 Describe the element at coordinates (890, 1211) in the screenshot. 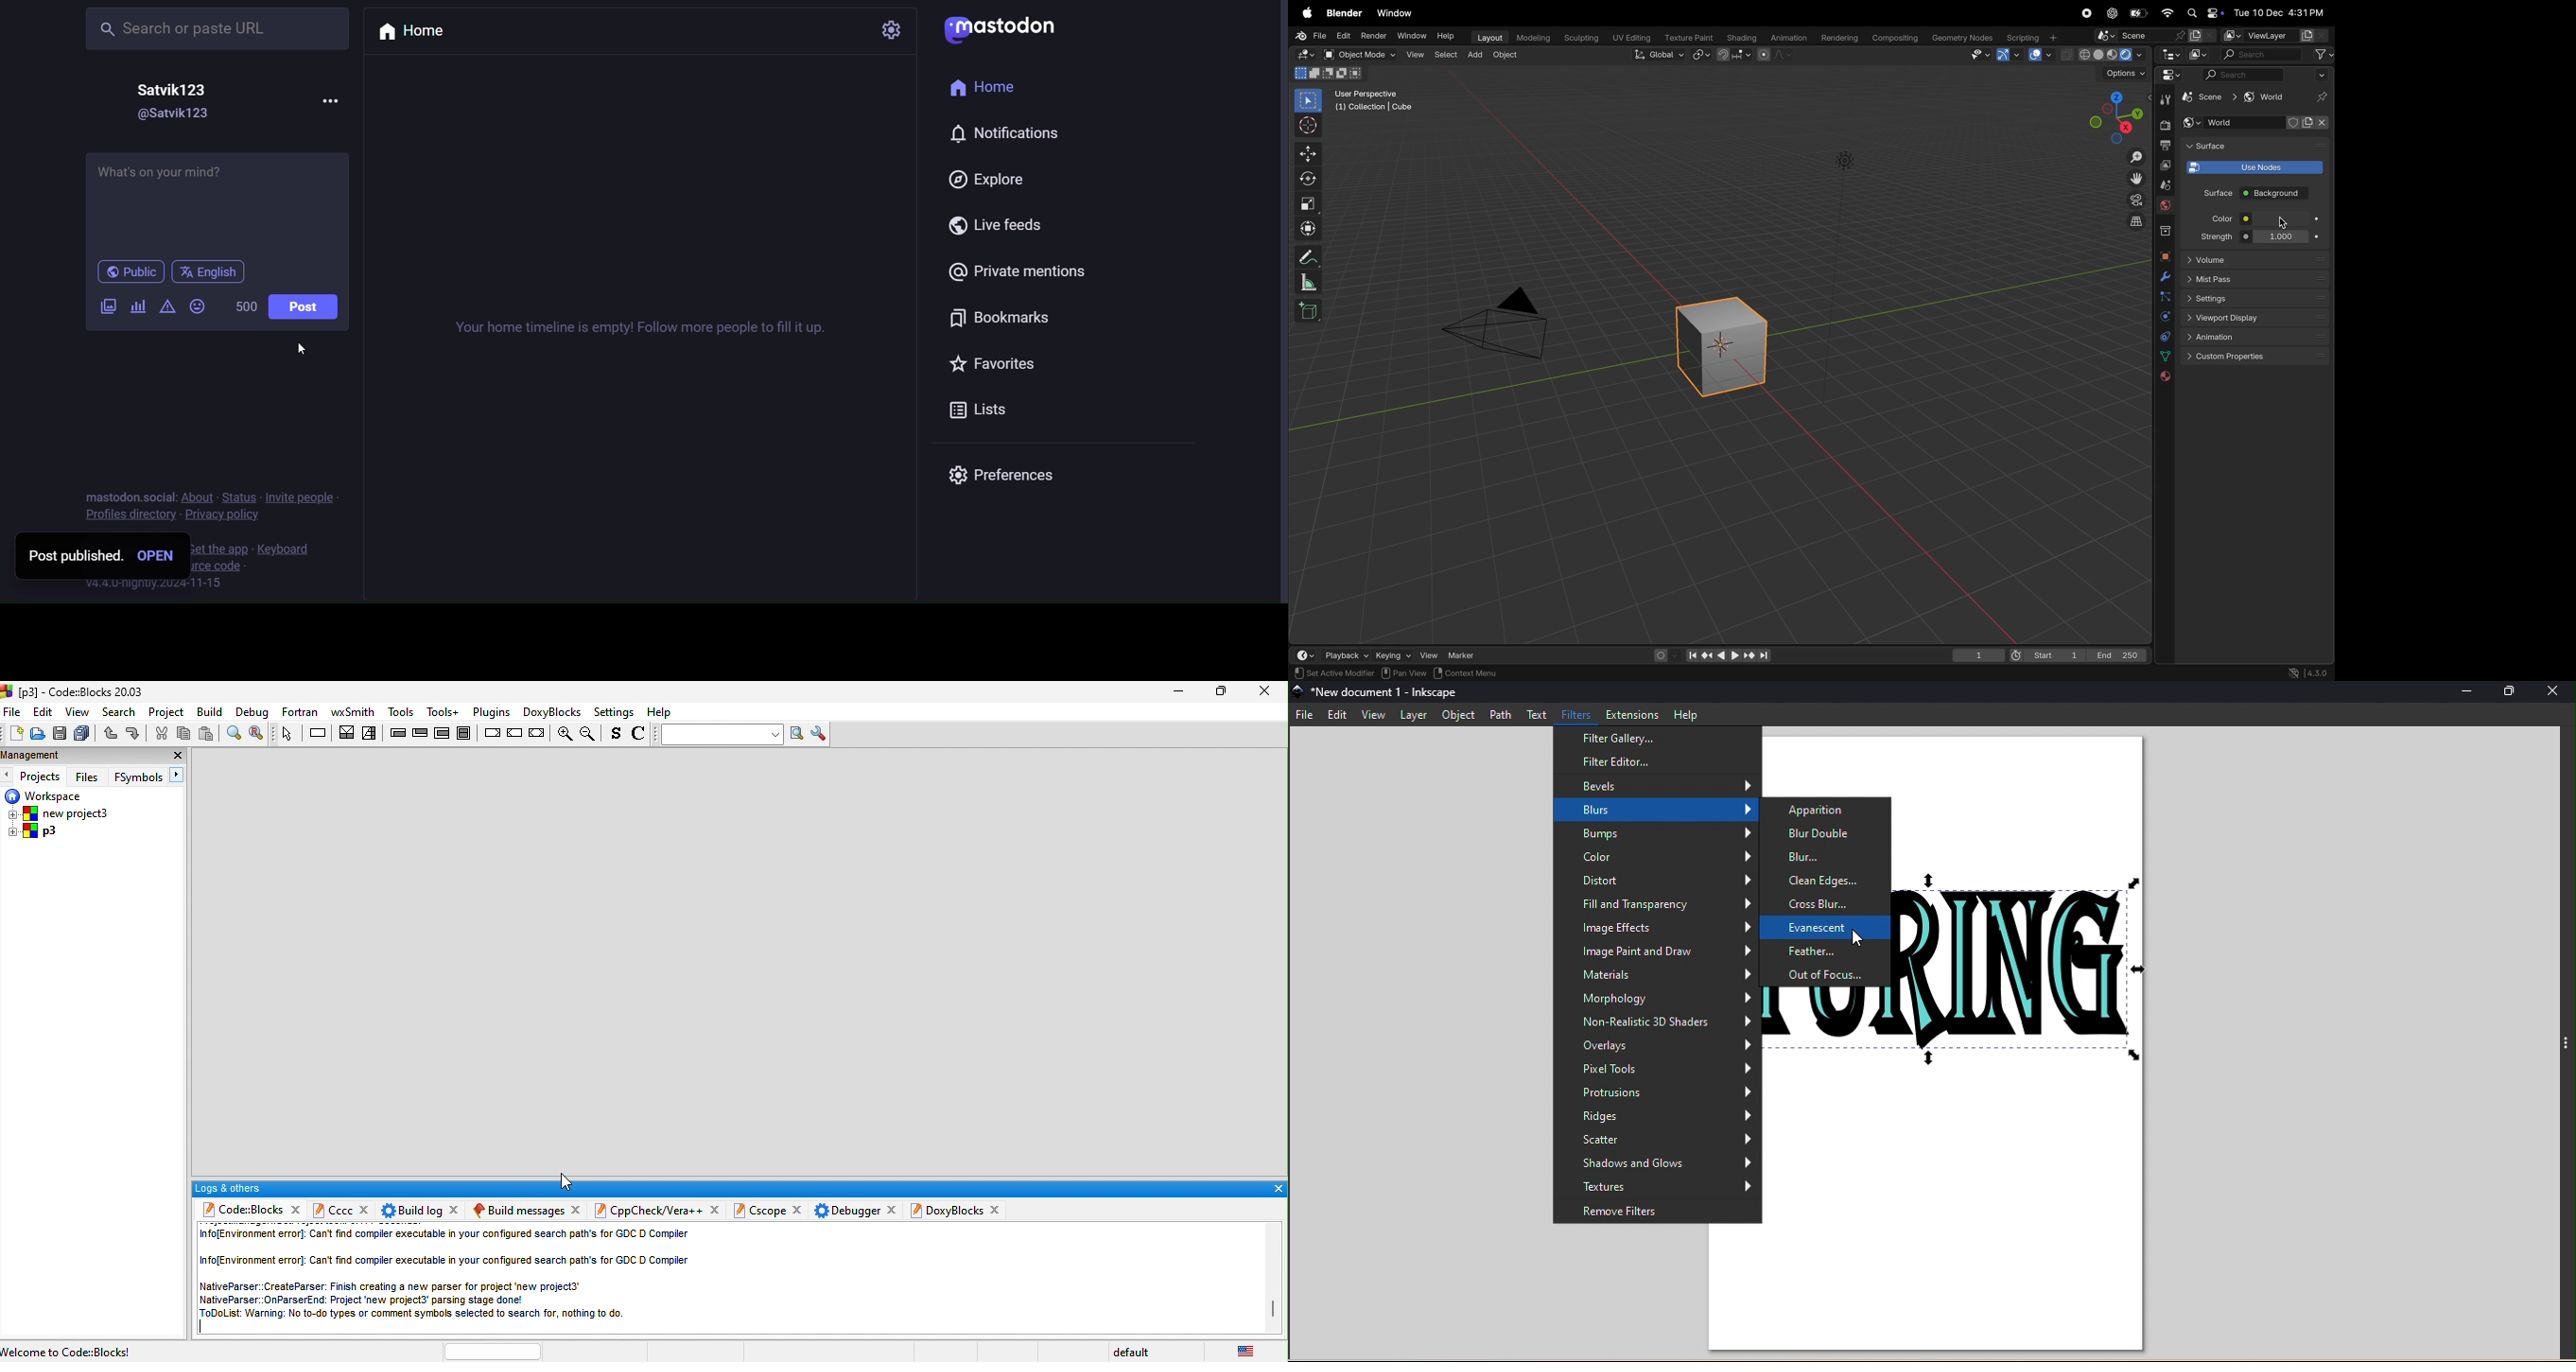

I see `close` at that location.